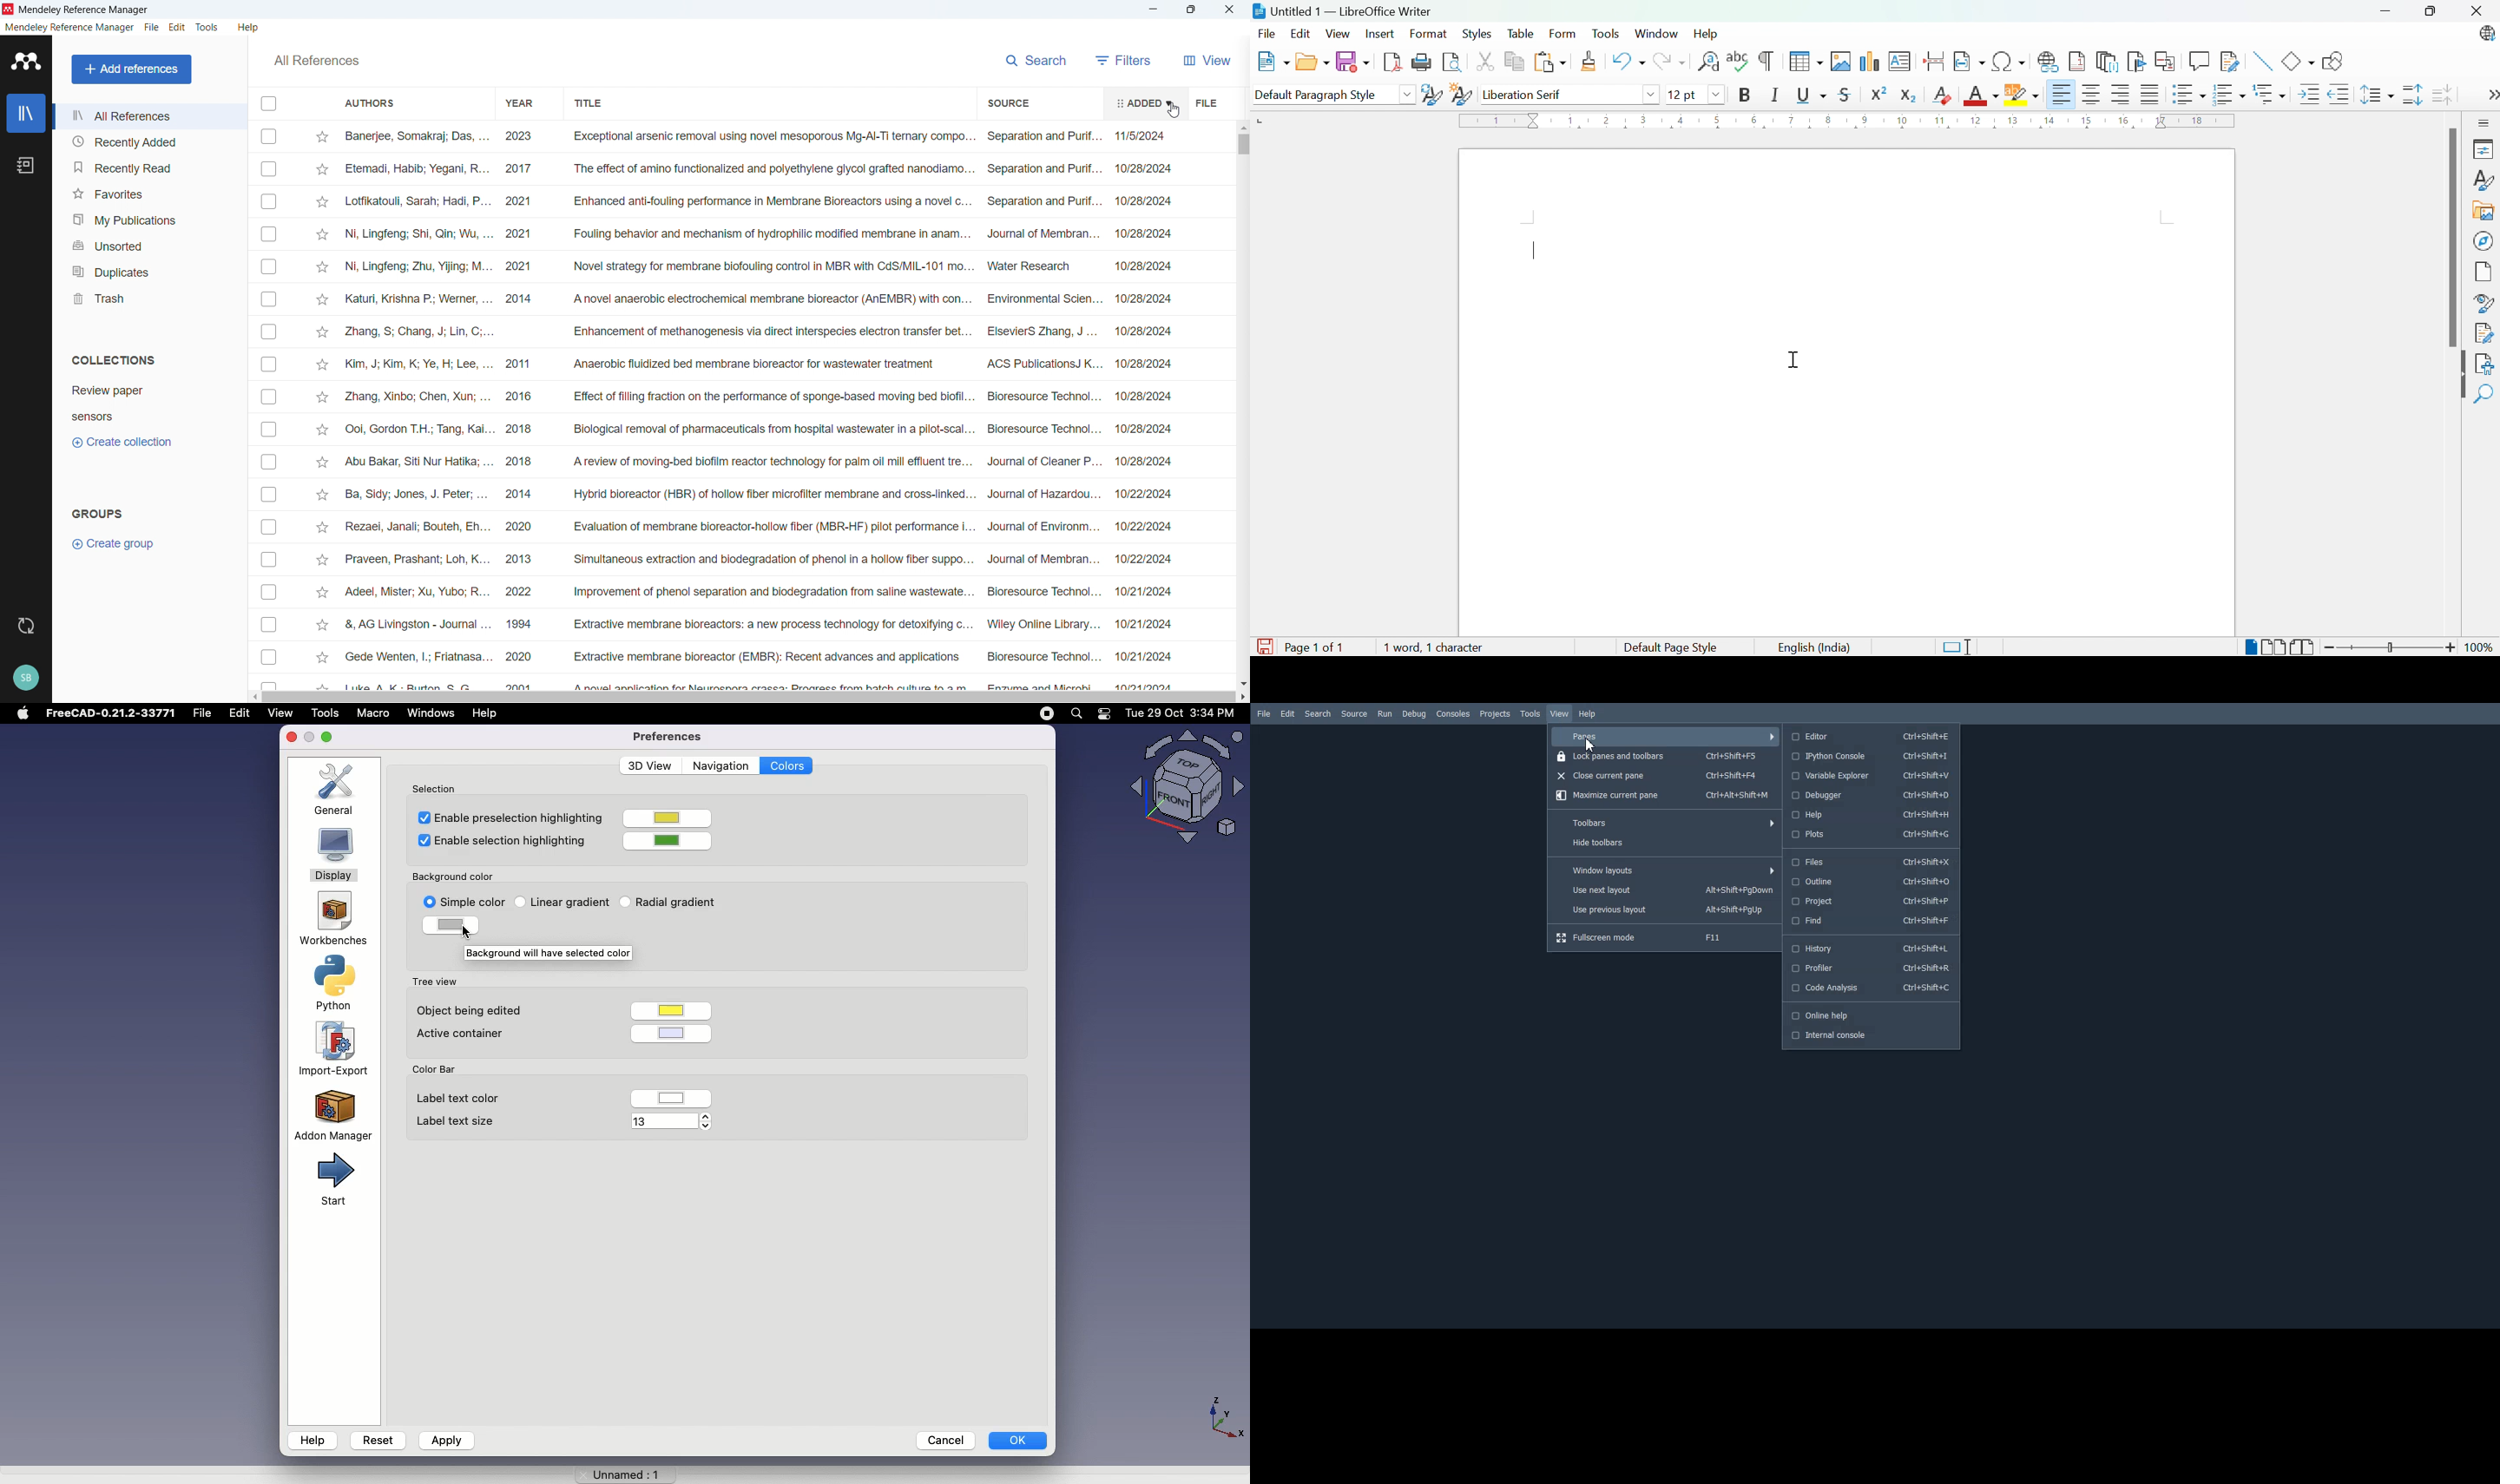 This screenshot has width=2520, height=1484. Describe the element at coordinates (672, 1098) in the screenshot. I see `color` at that location.